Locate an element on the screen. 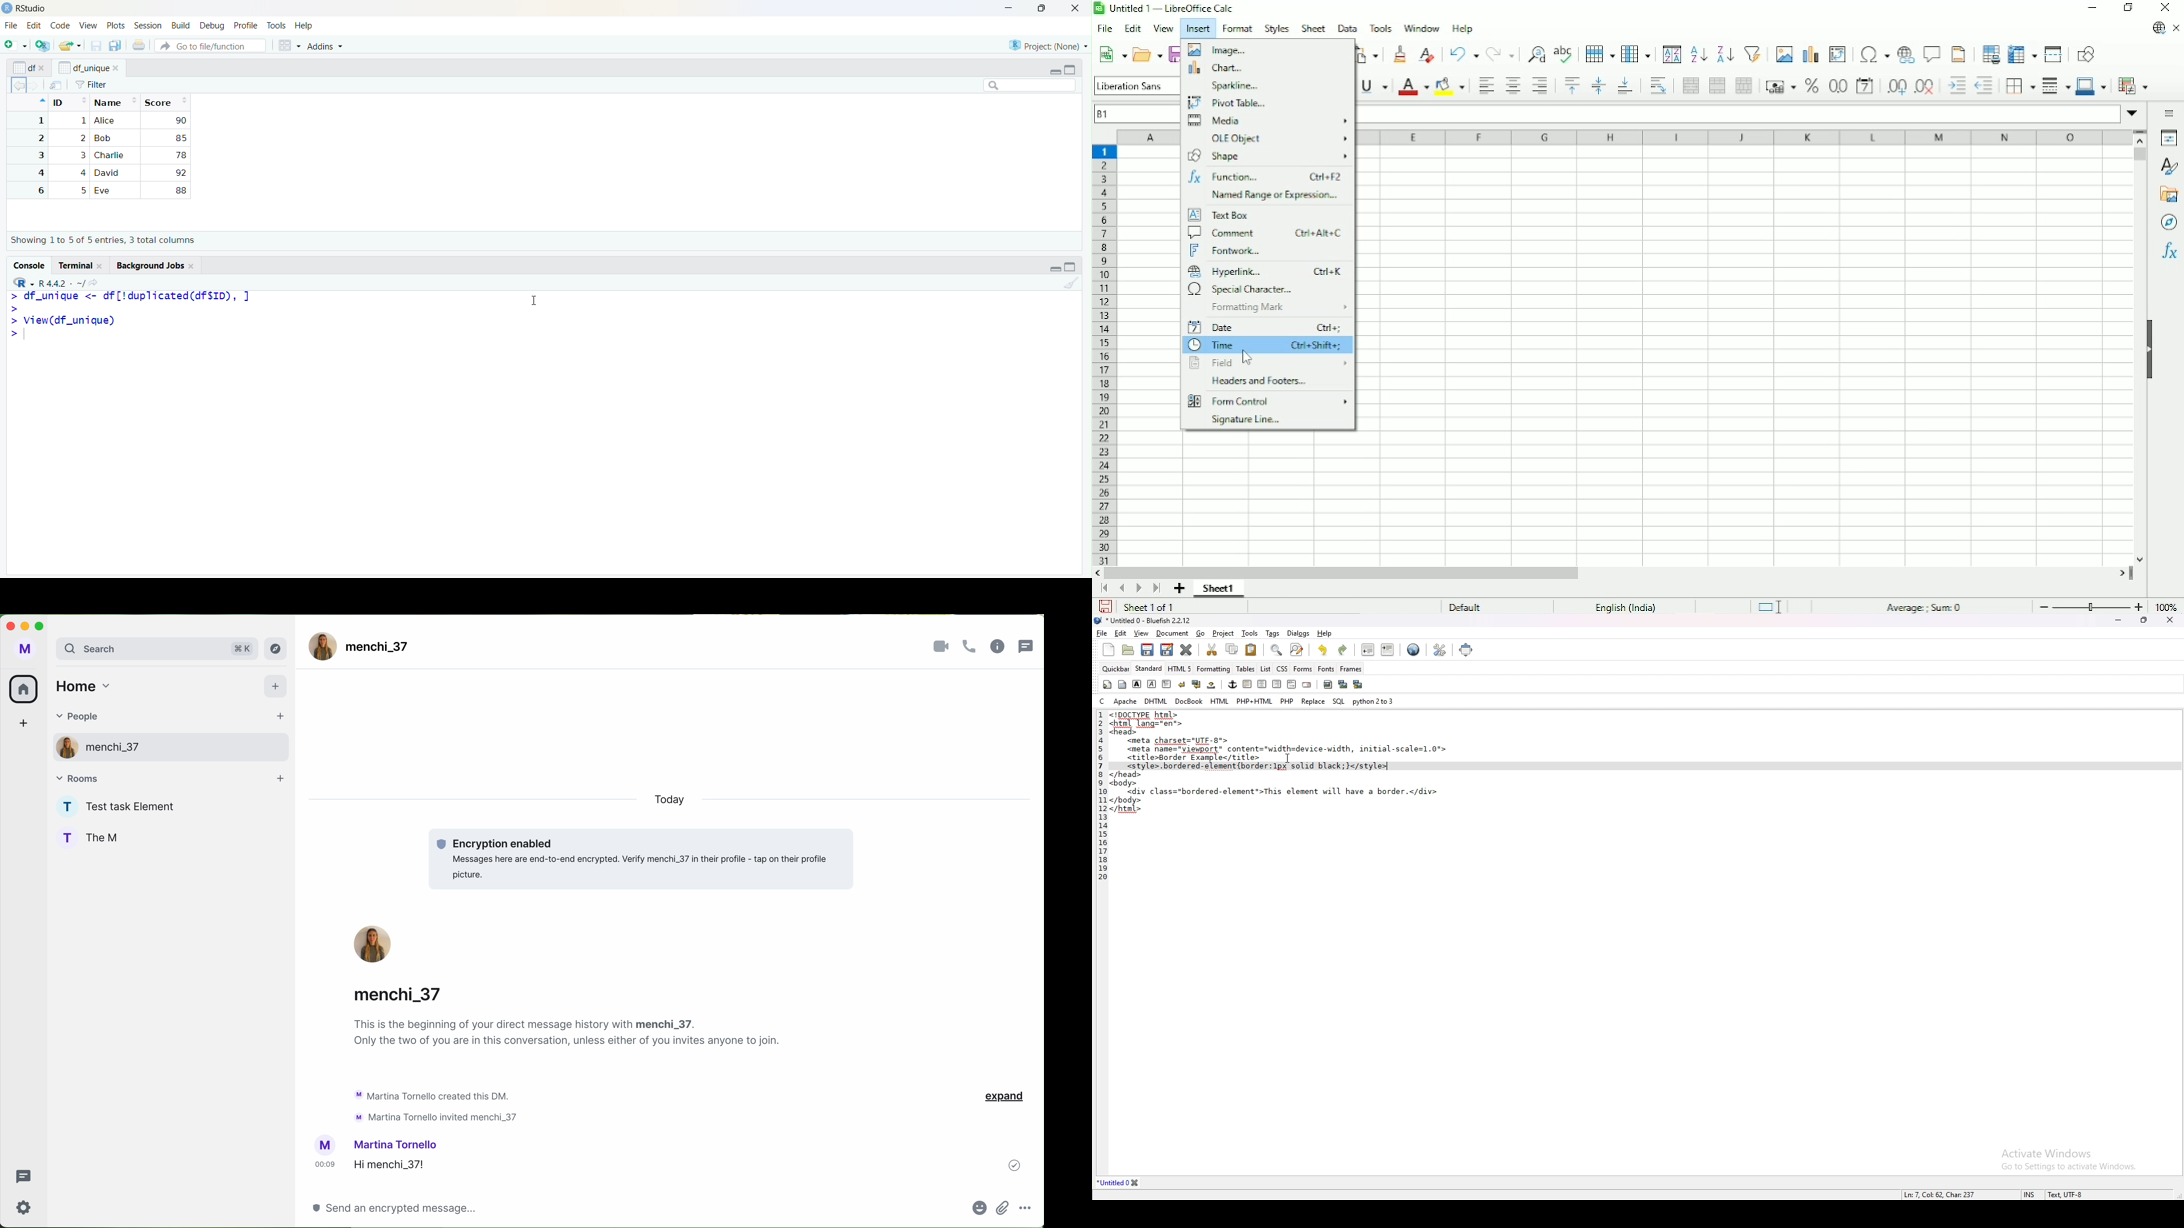 The width and height of the screenshot is (2184, 1232). Styles is located at coordinates (2171, 165).